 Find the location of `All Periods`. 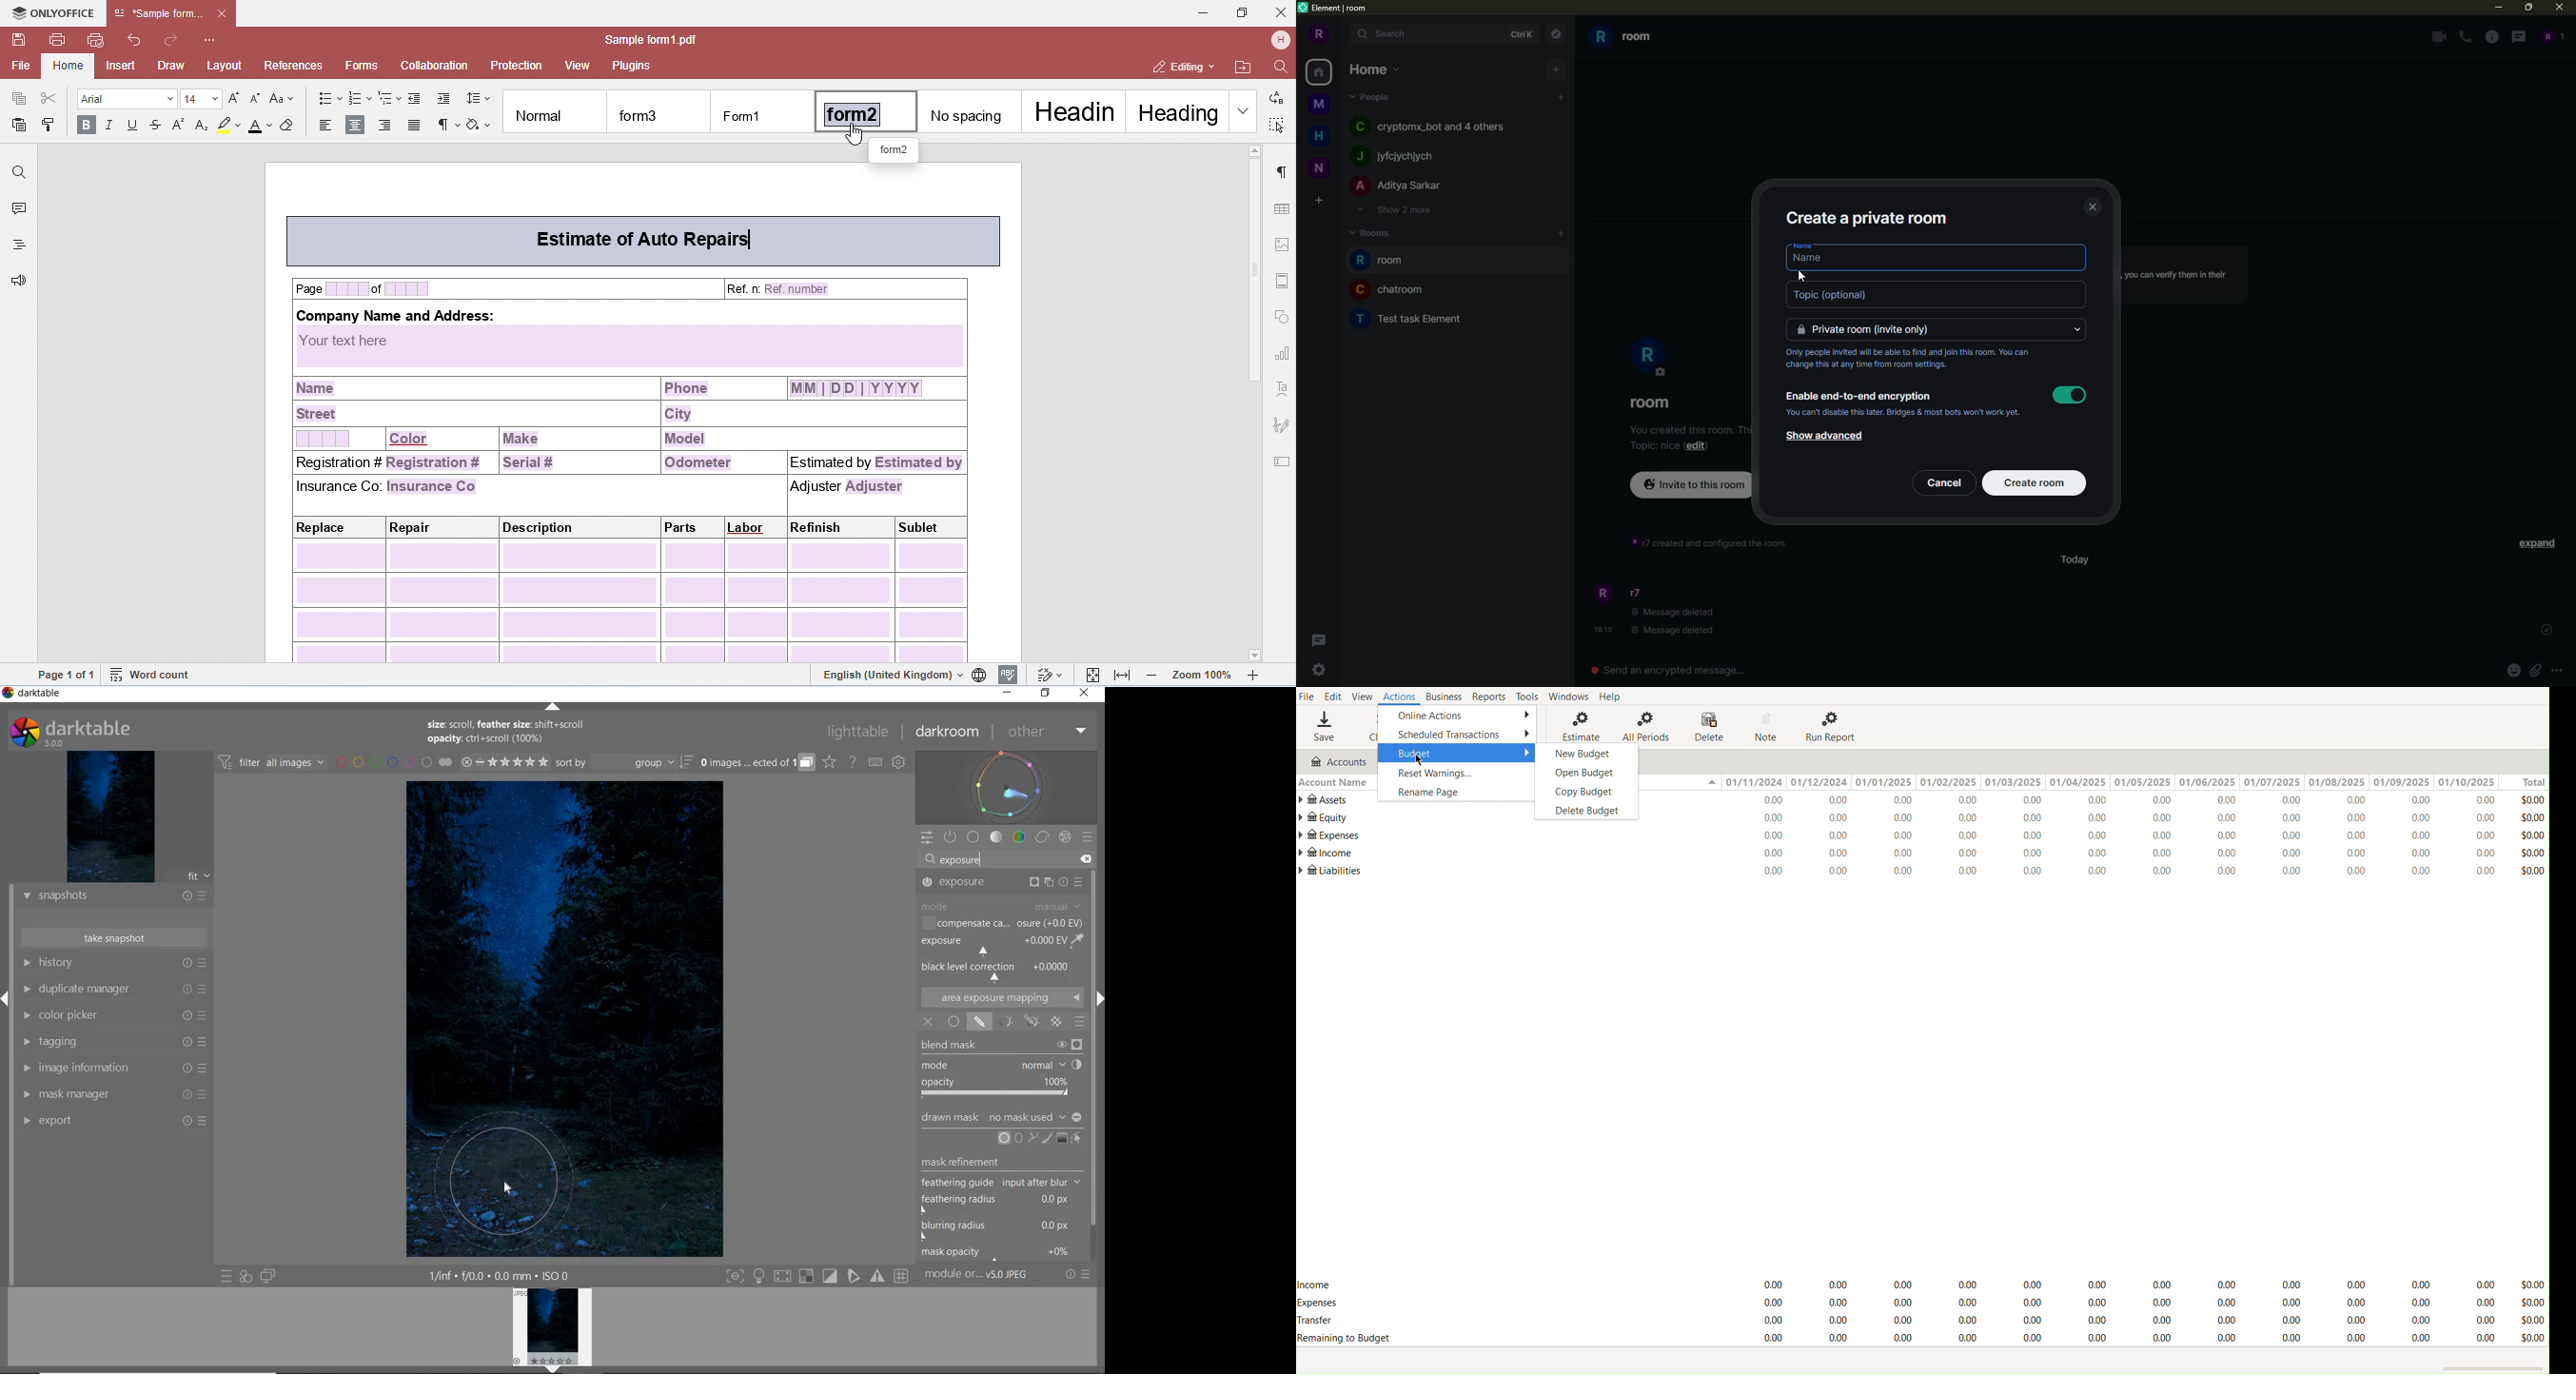

All Periods is located at coordinates (1645, 724).